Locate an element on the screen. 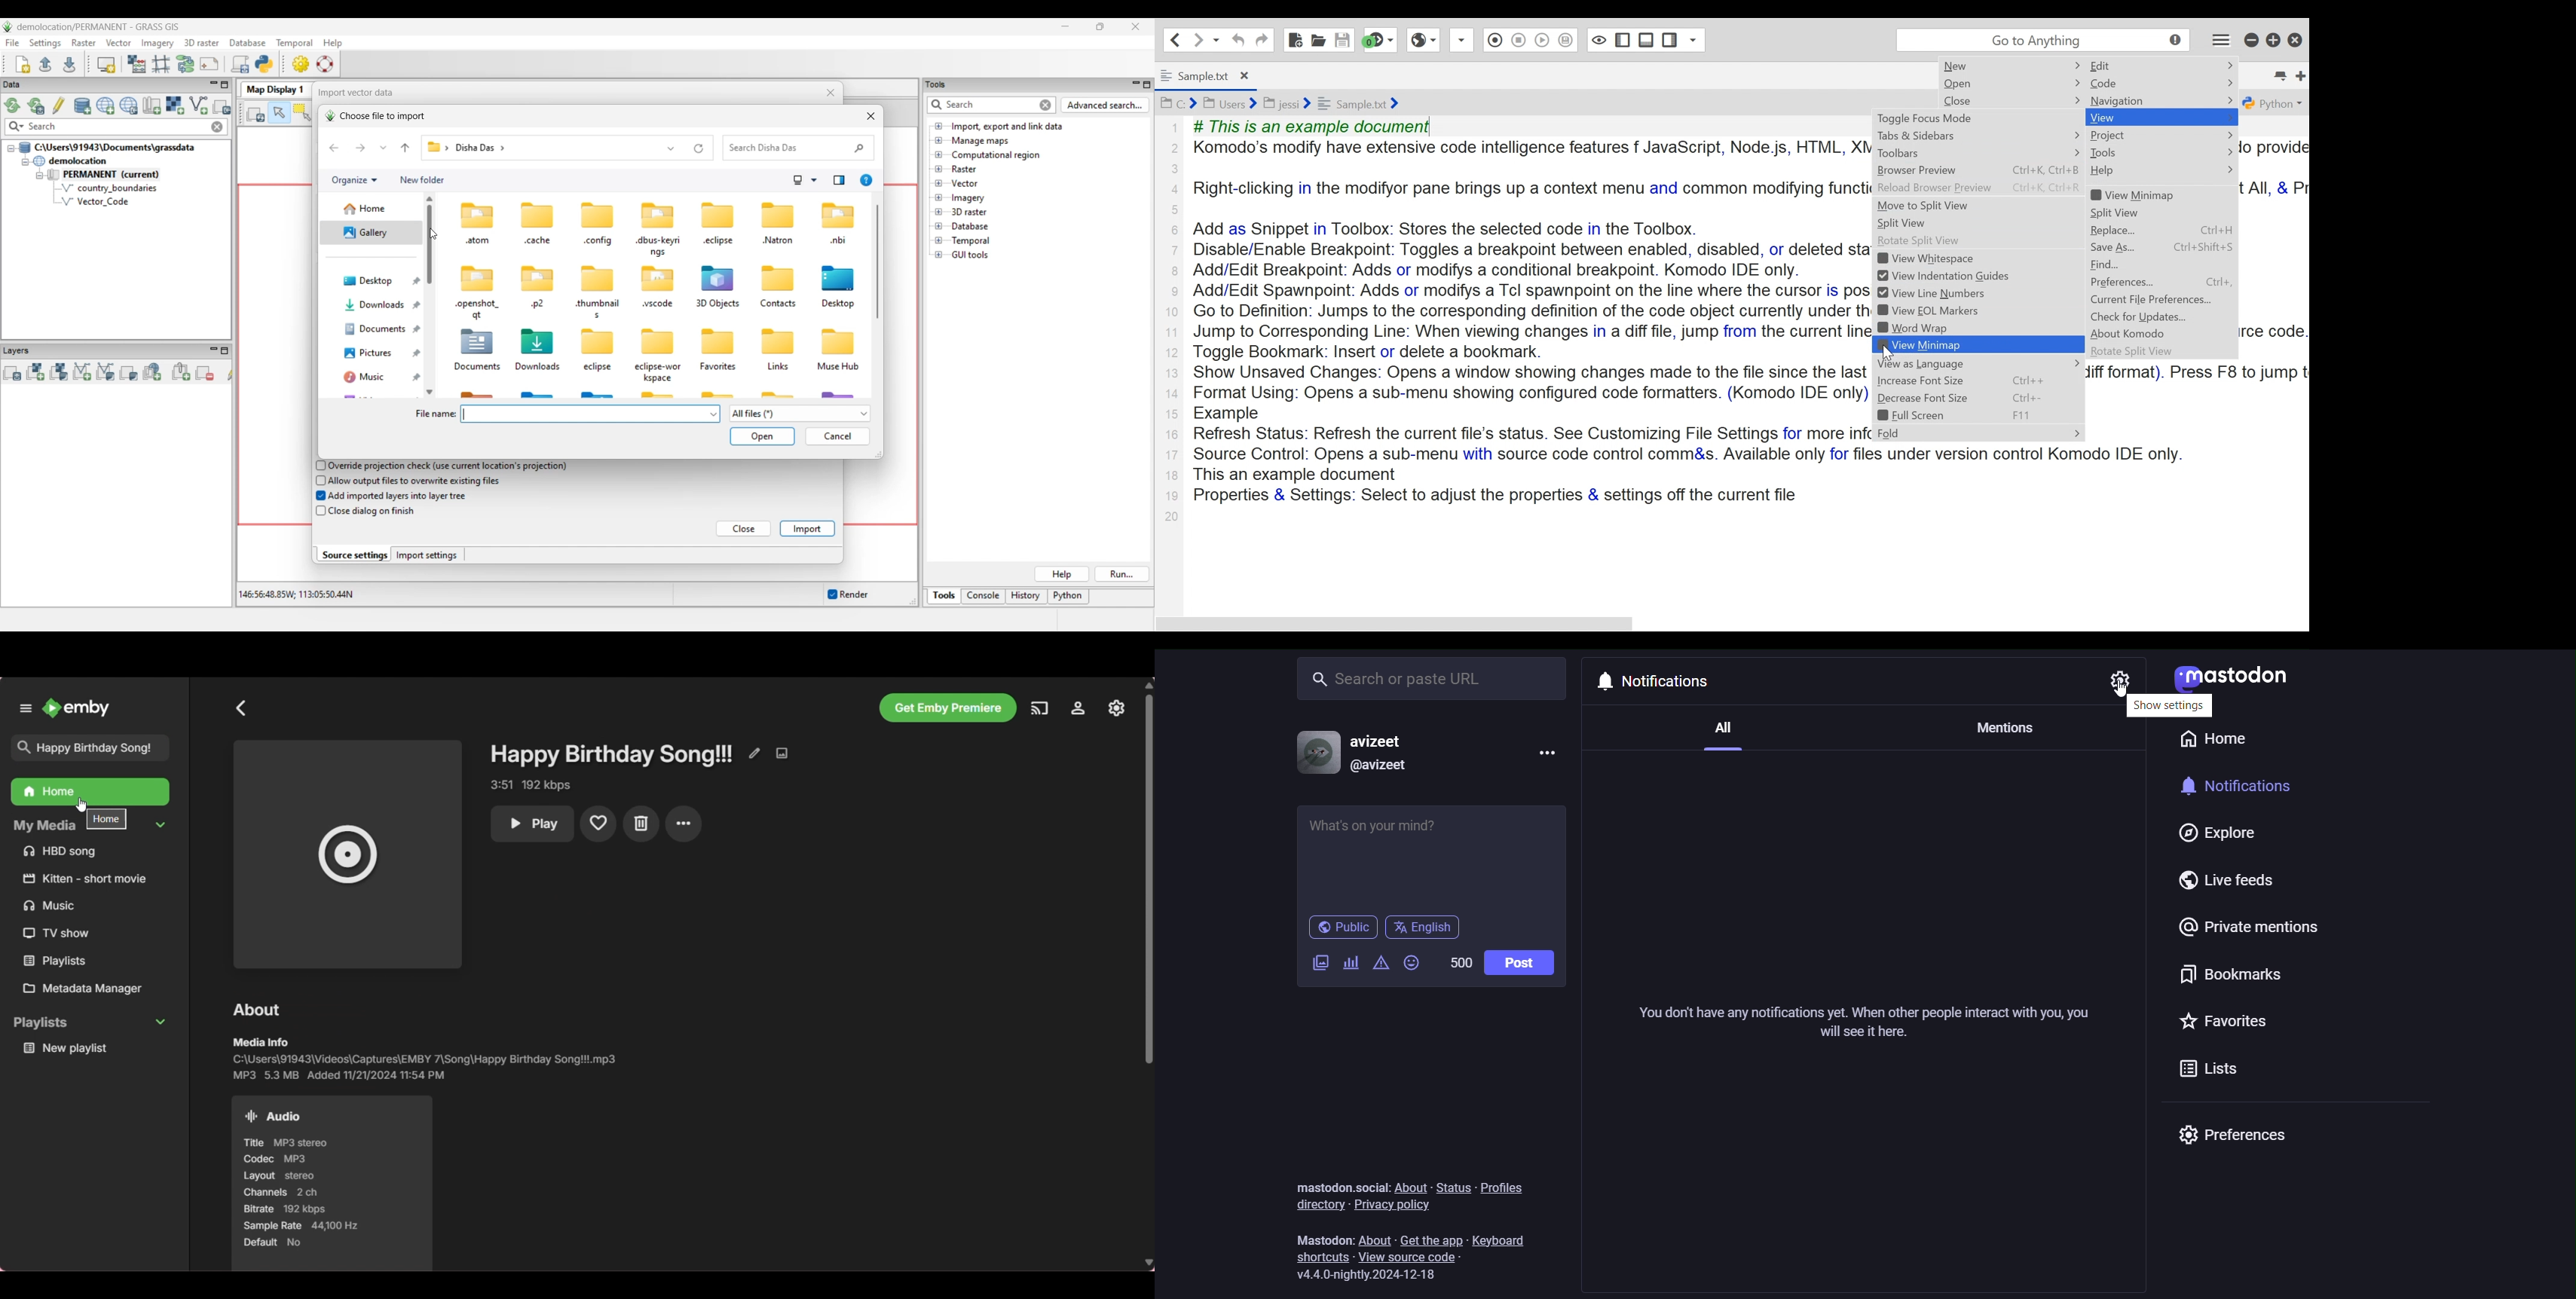 The width and height of the screenshot is (2576, 1316). mastodon.social is located at coordinates (1339, 1184).